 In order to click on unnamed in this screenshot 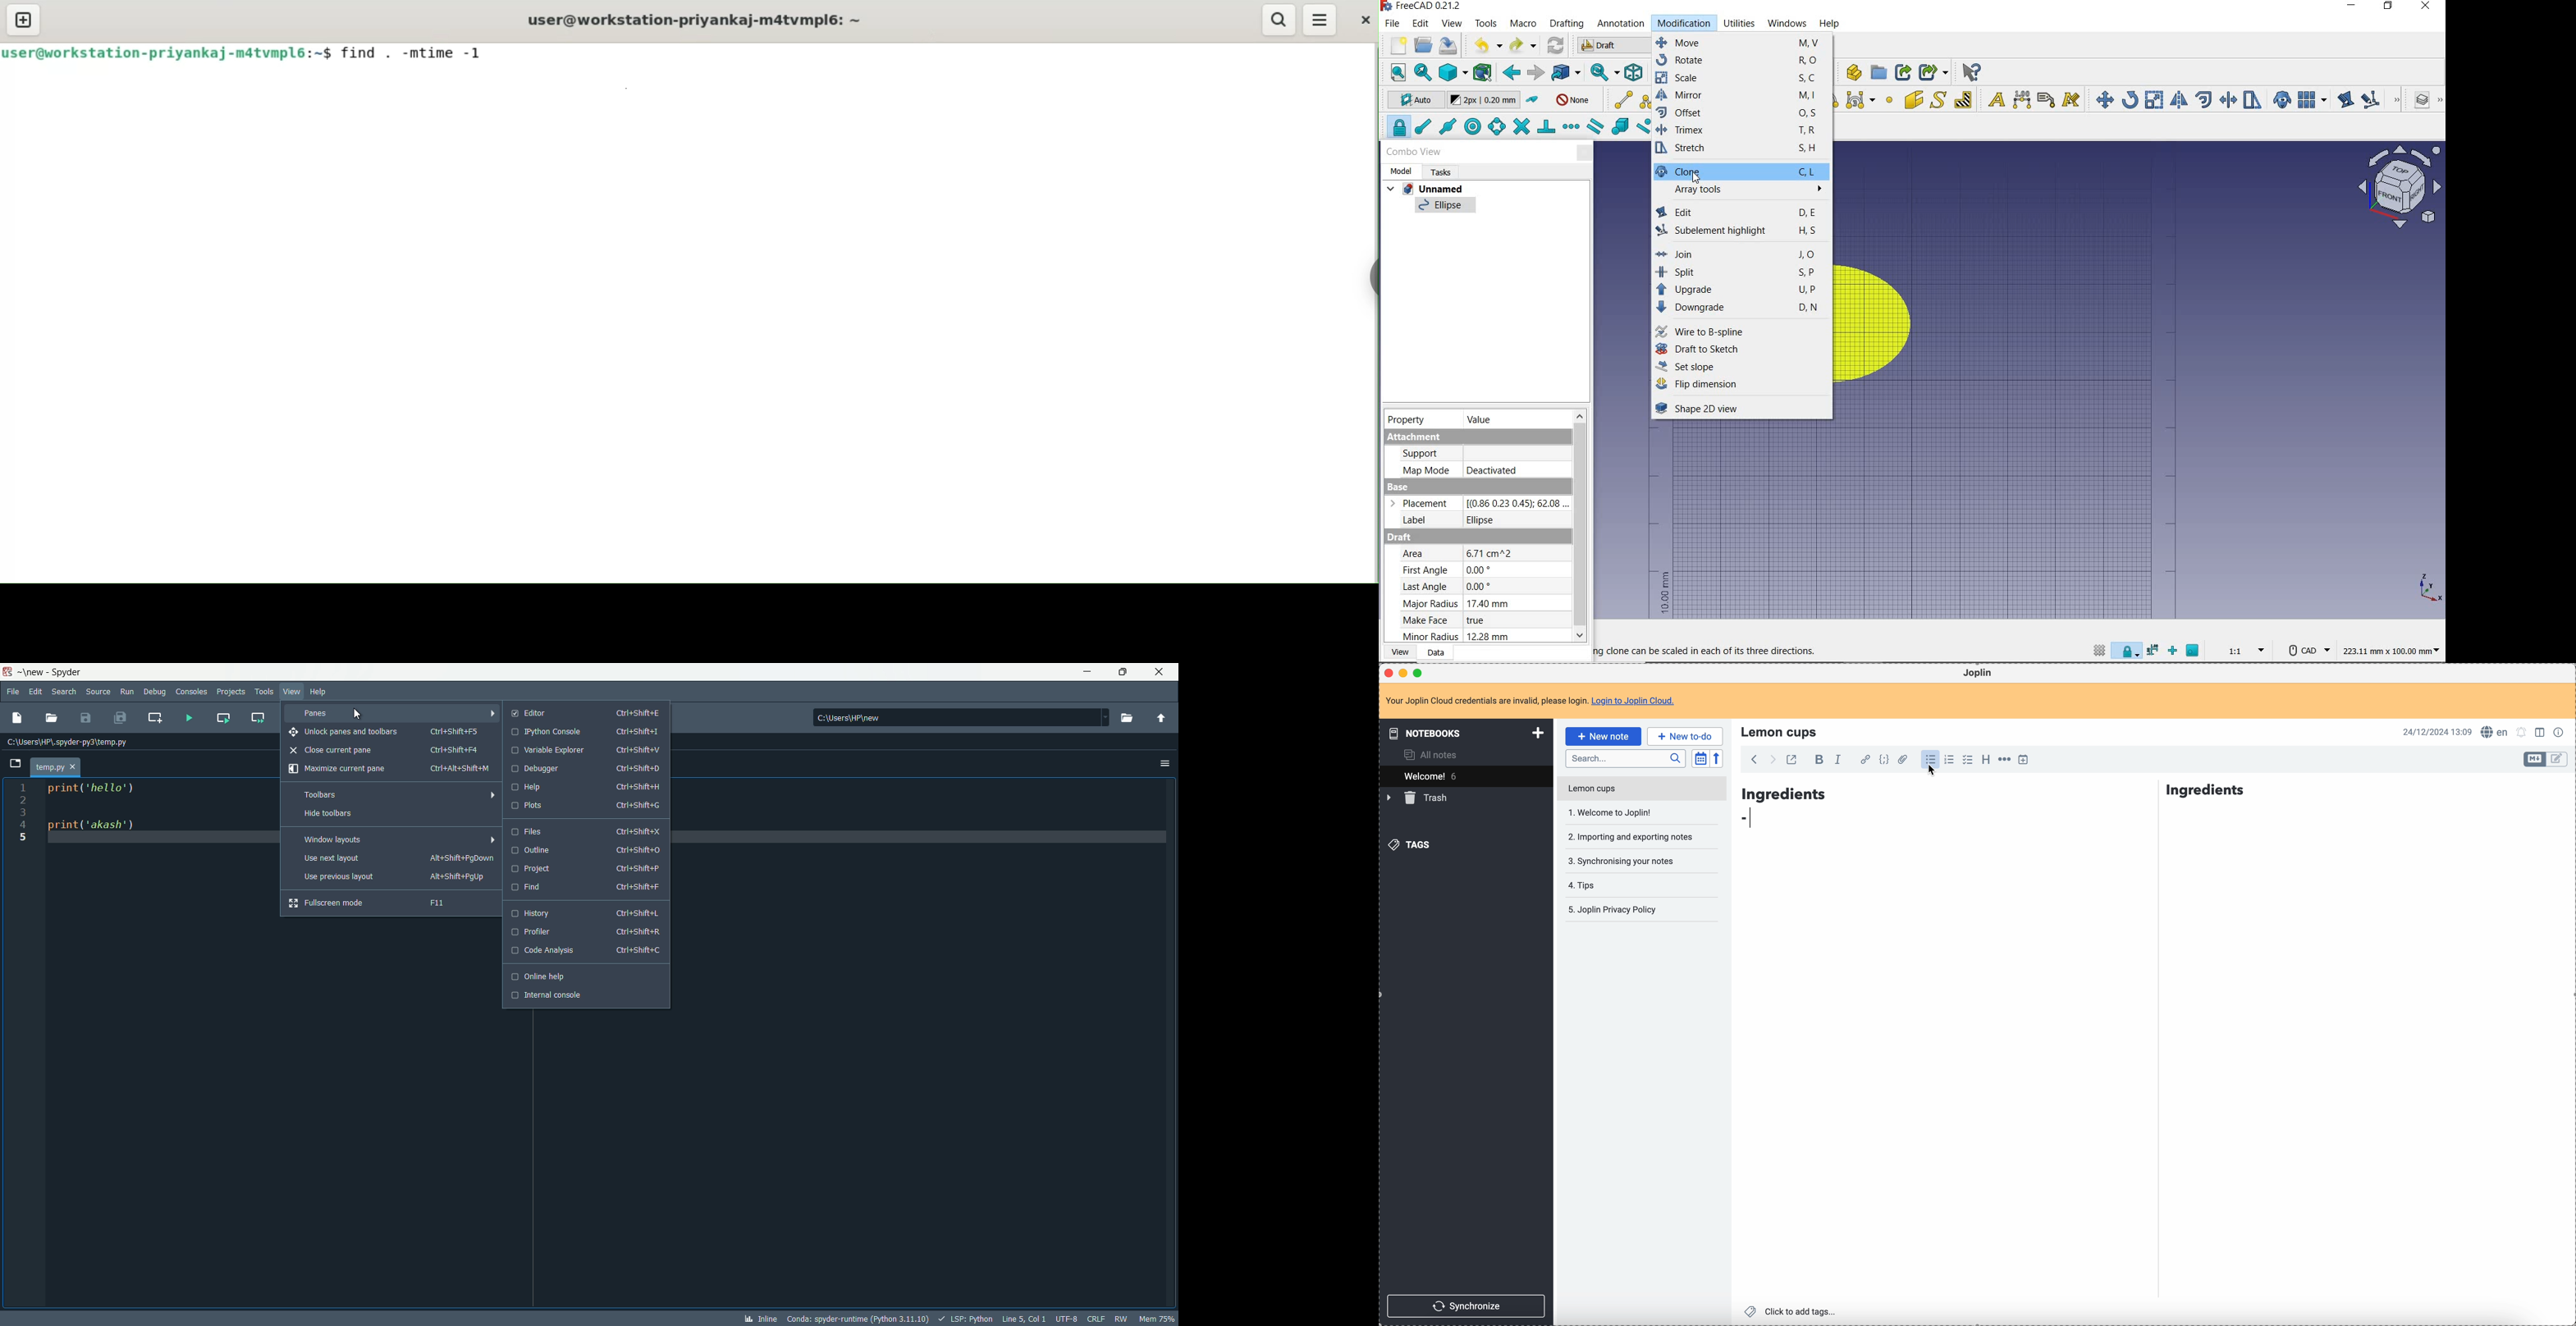, I will do `click(1428, 188)`.